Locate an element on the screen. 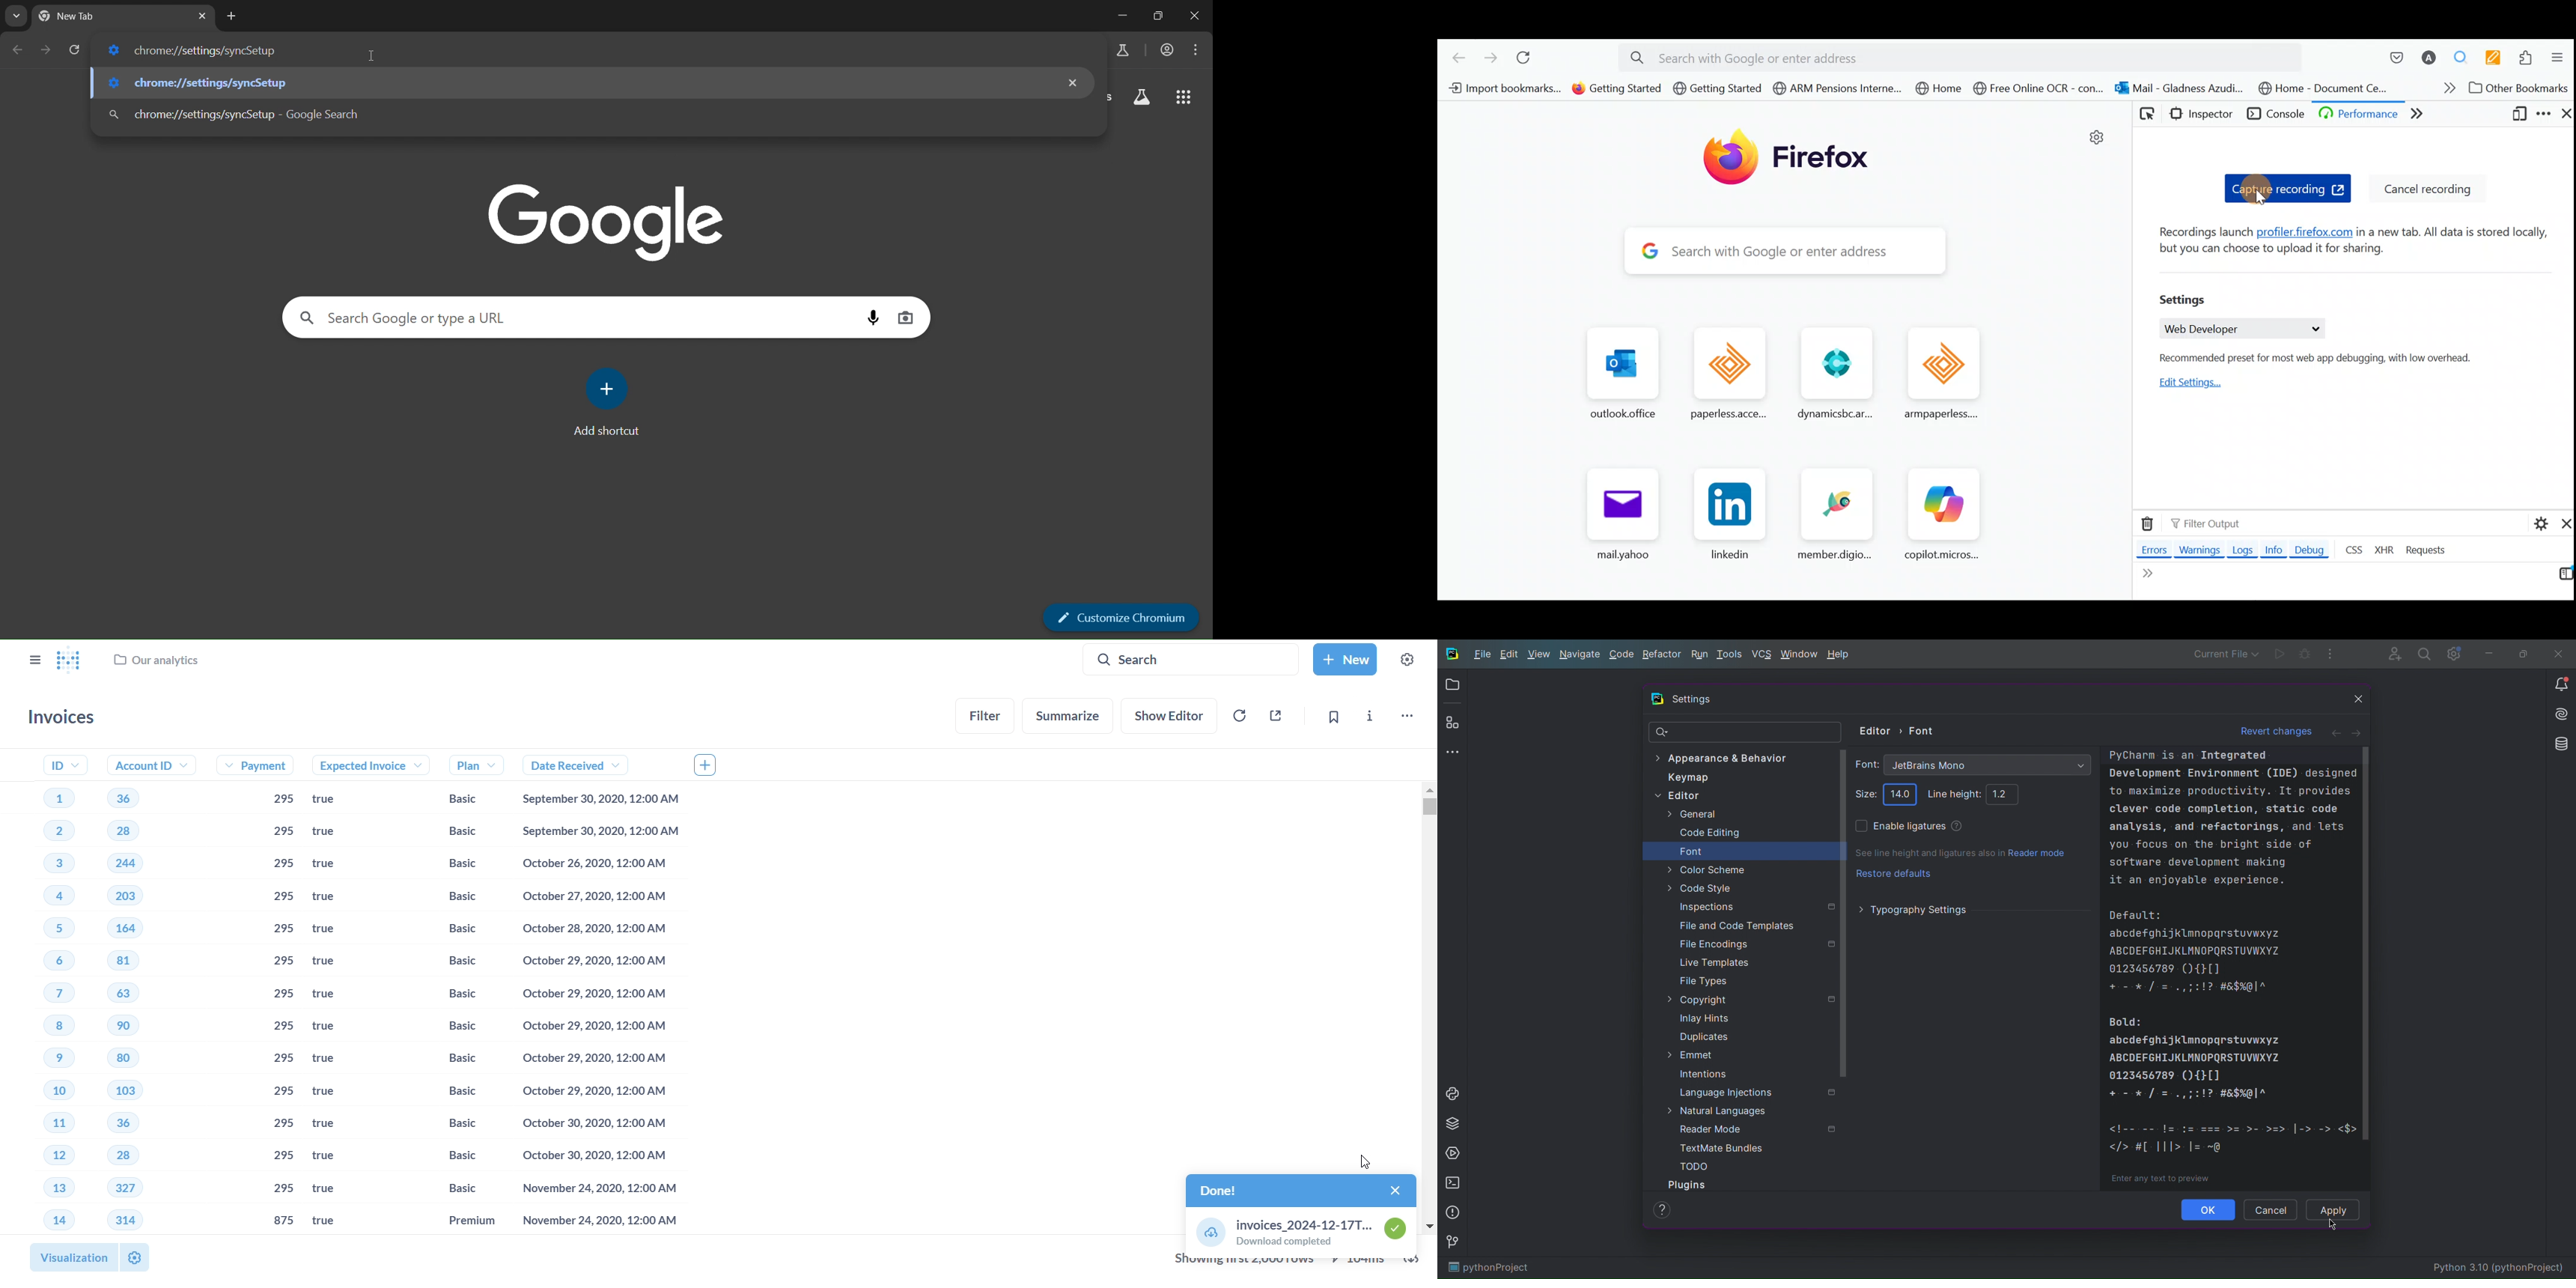 The image size is (2576, 1288). Recordings launch profiler firefox.com in a new tab. All data is stored locally,
but you can choose to upload it for sharing. is located at coordinates (2362, 241).